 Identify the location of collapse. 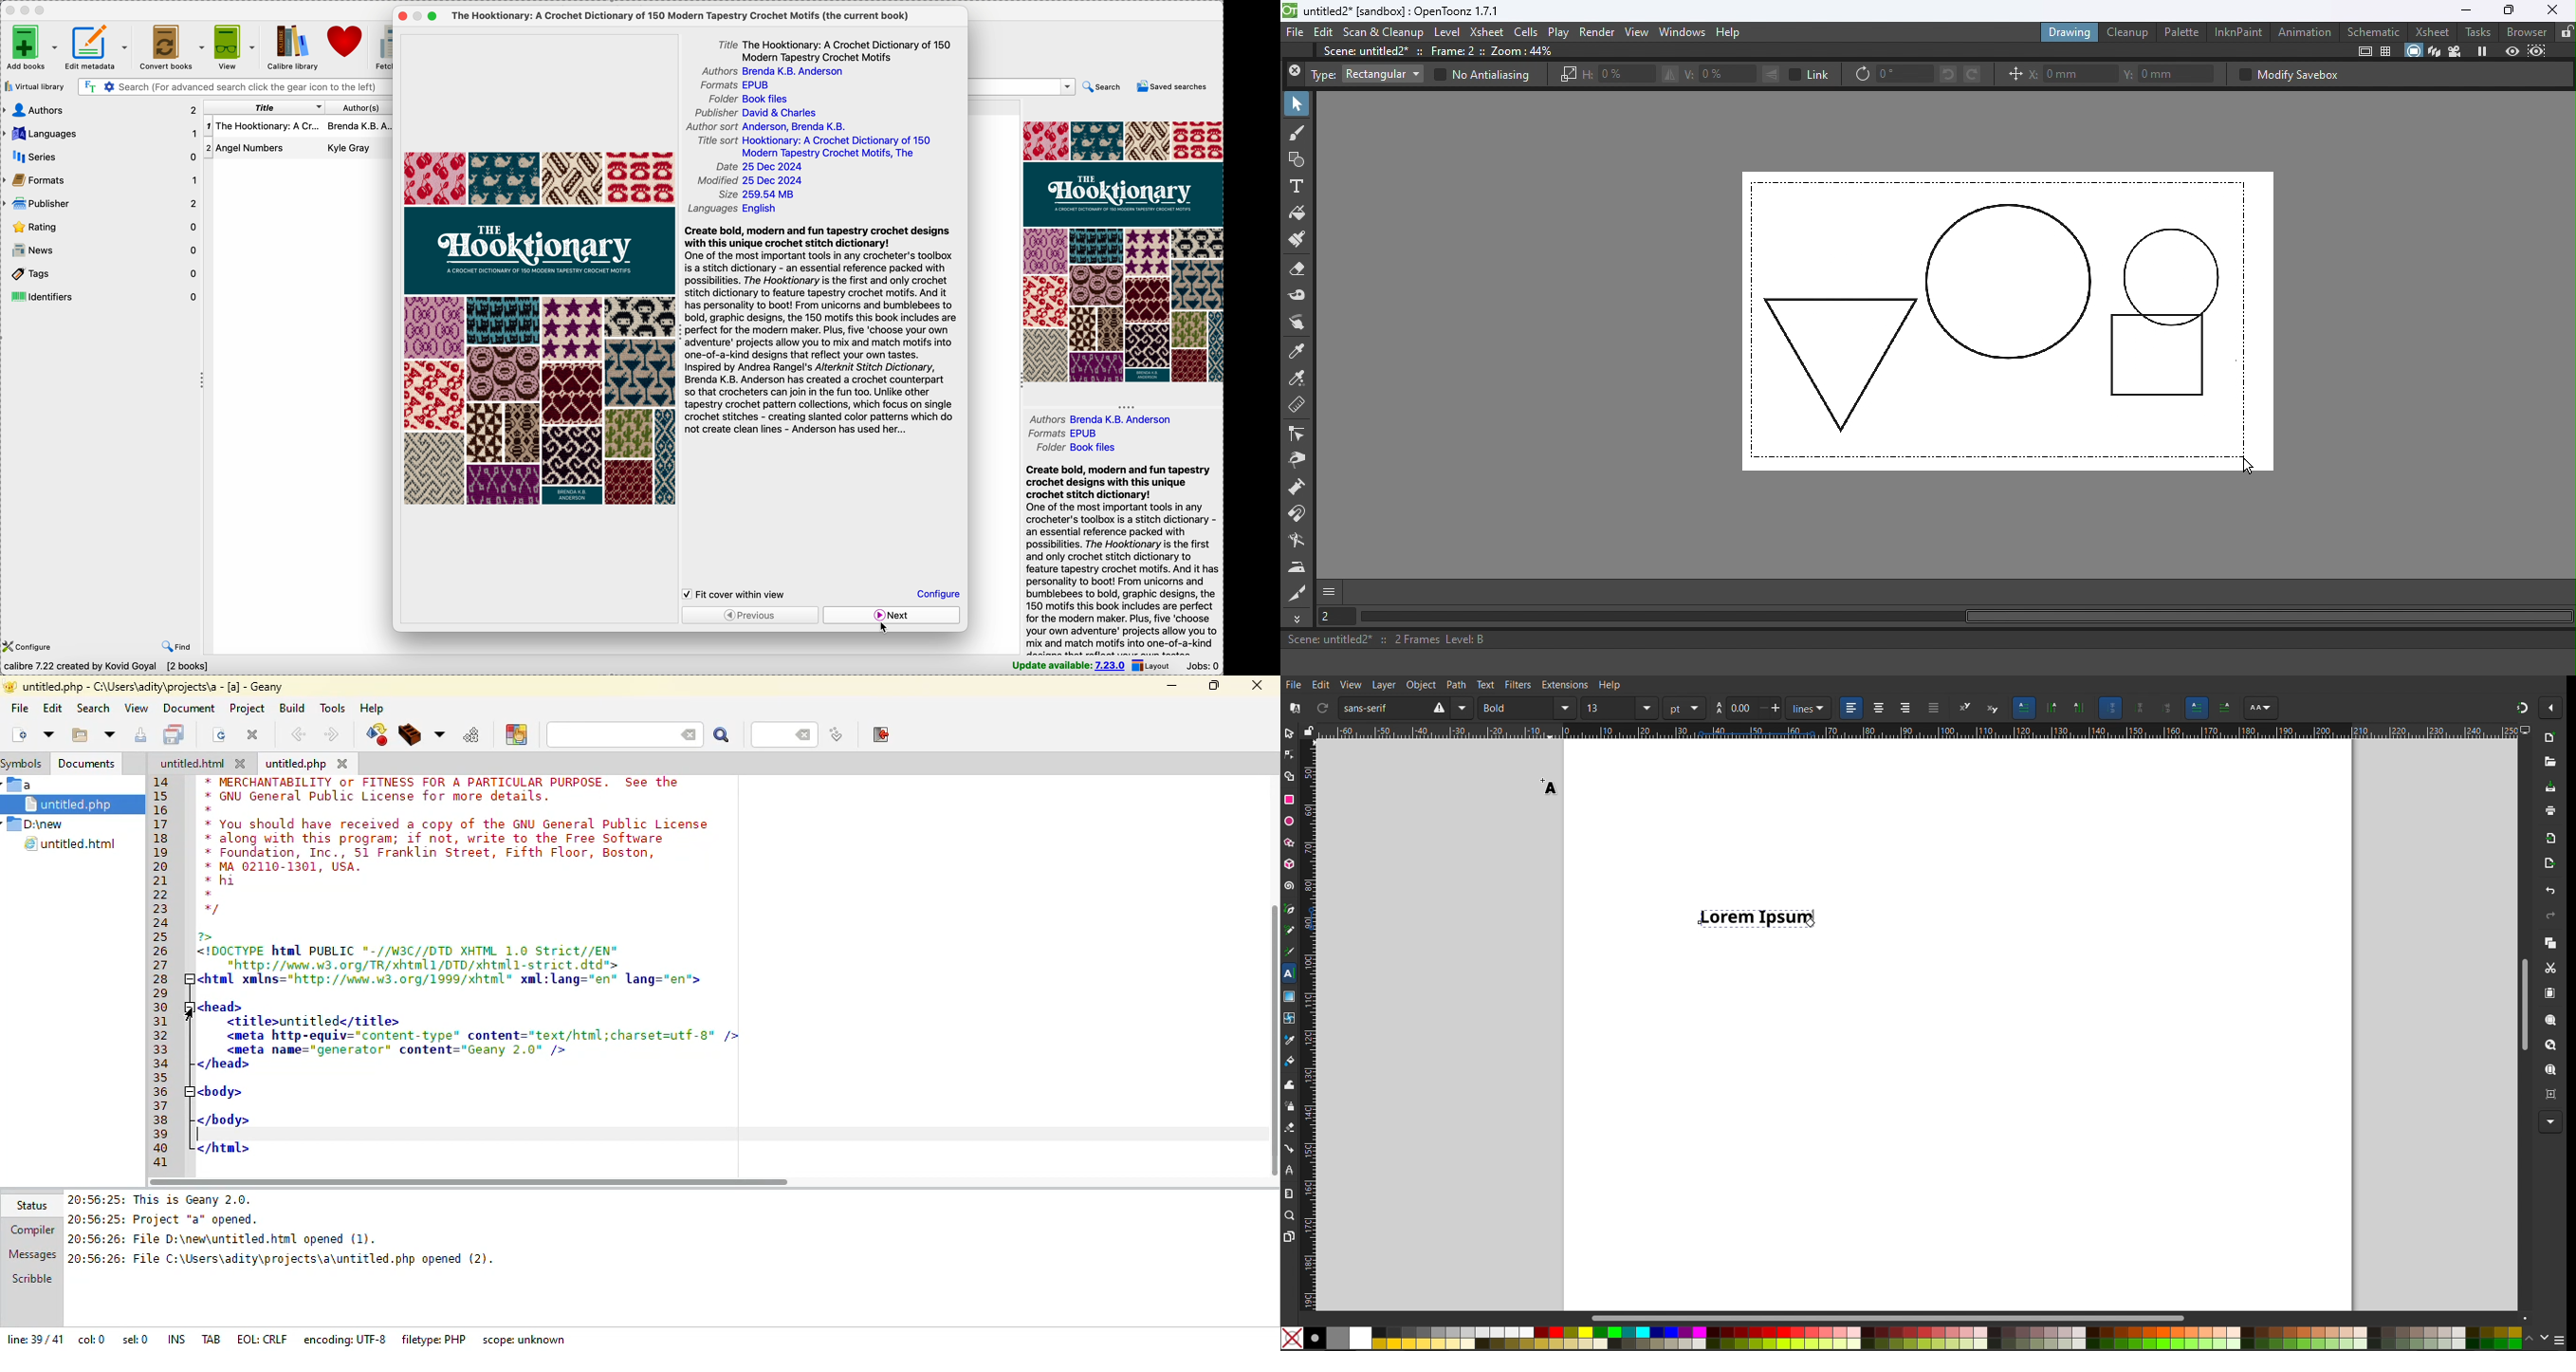
(194, 1092).